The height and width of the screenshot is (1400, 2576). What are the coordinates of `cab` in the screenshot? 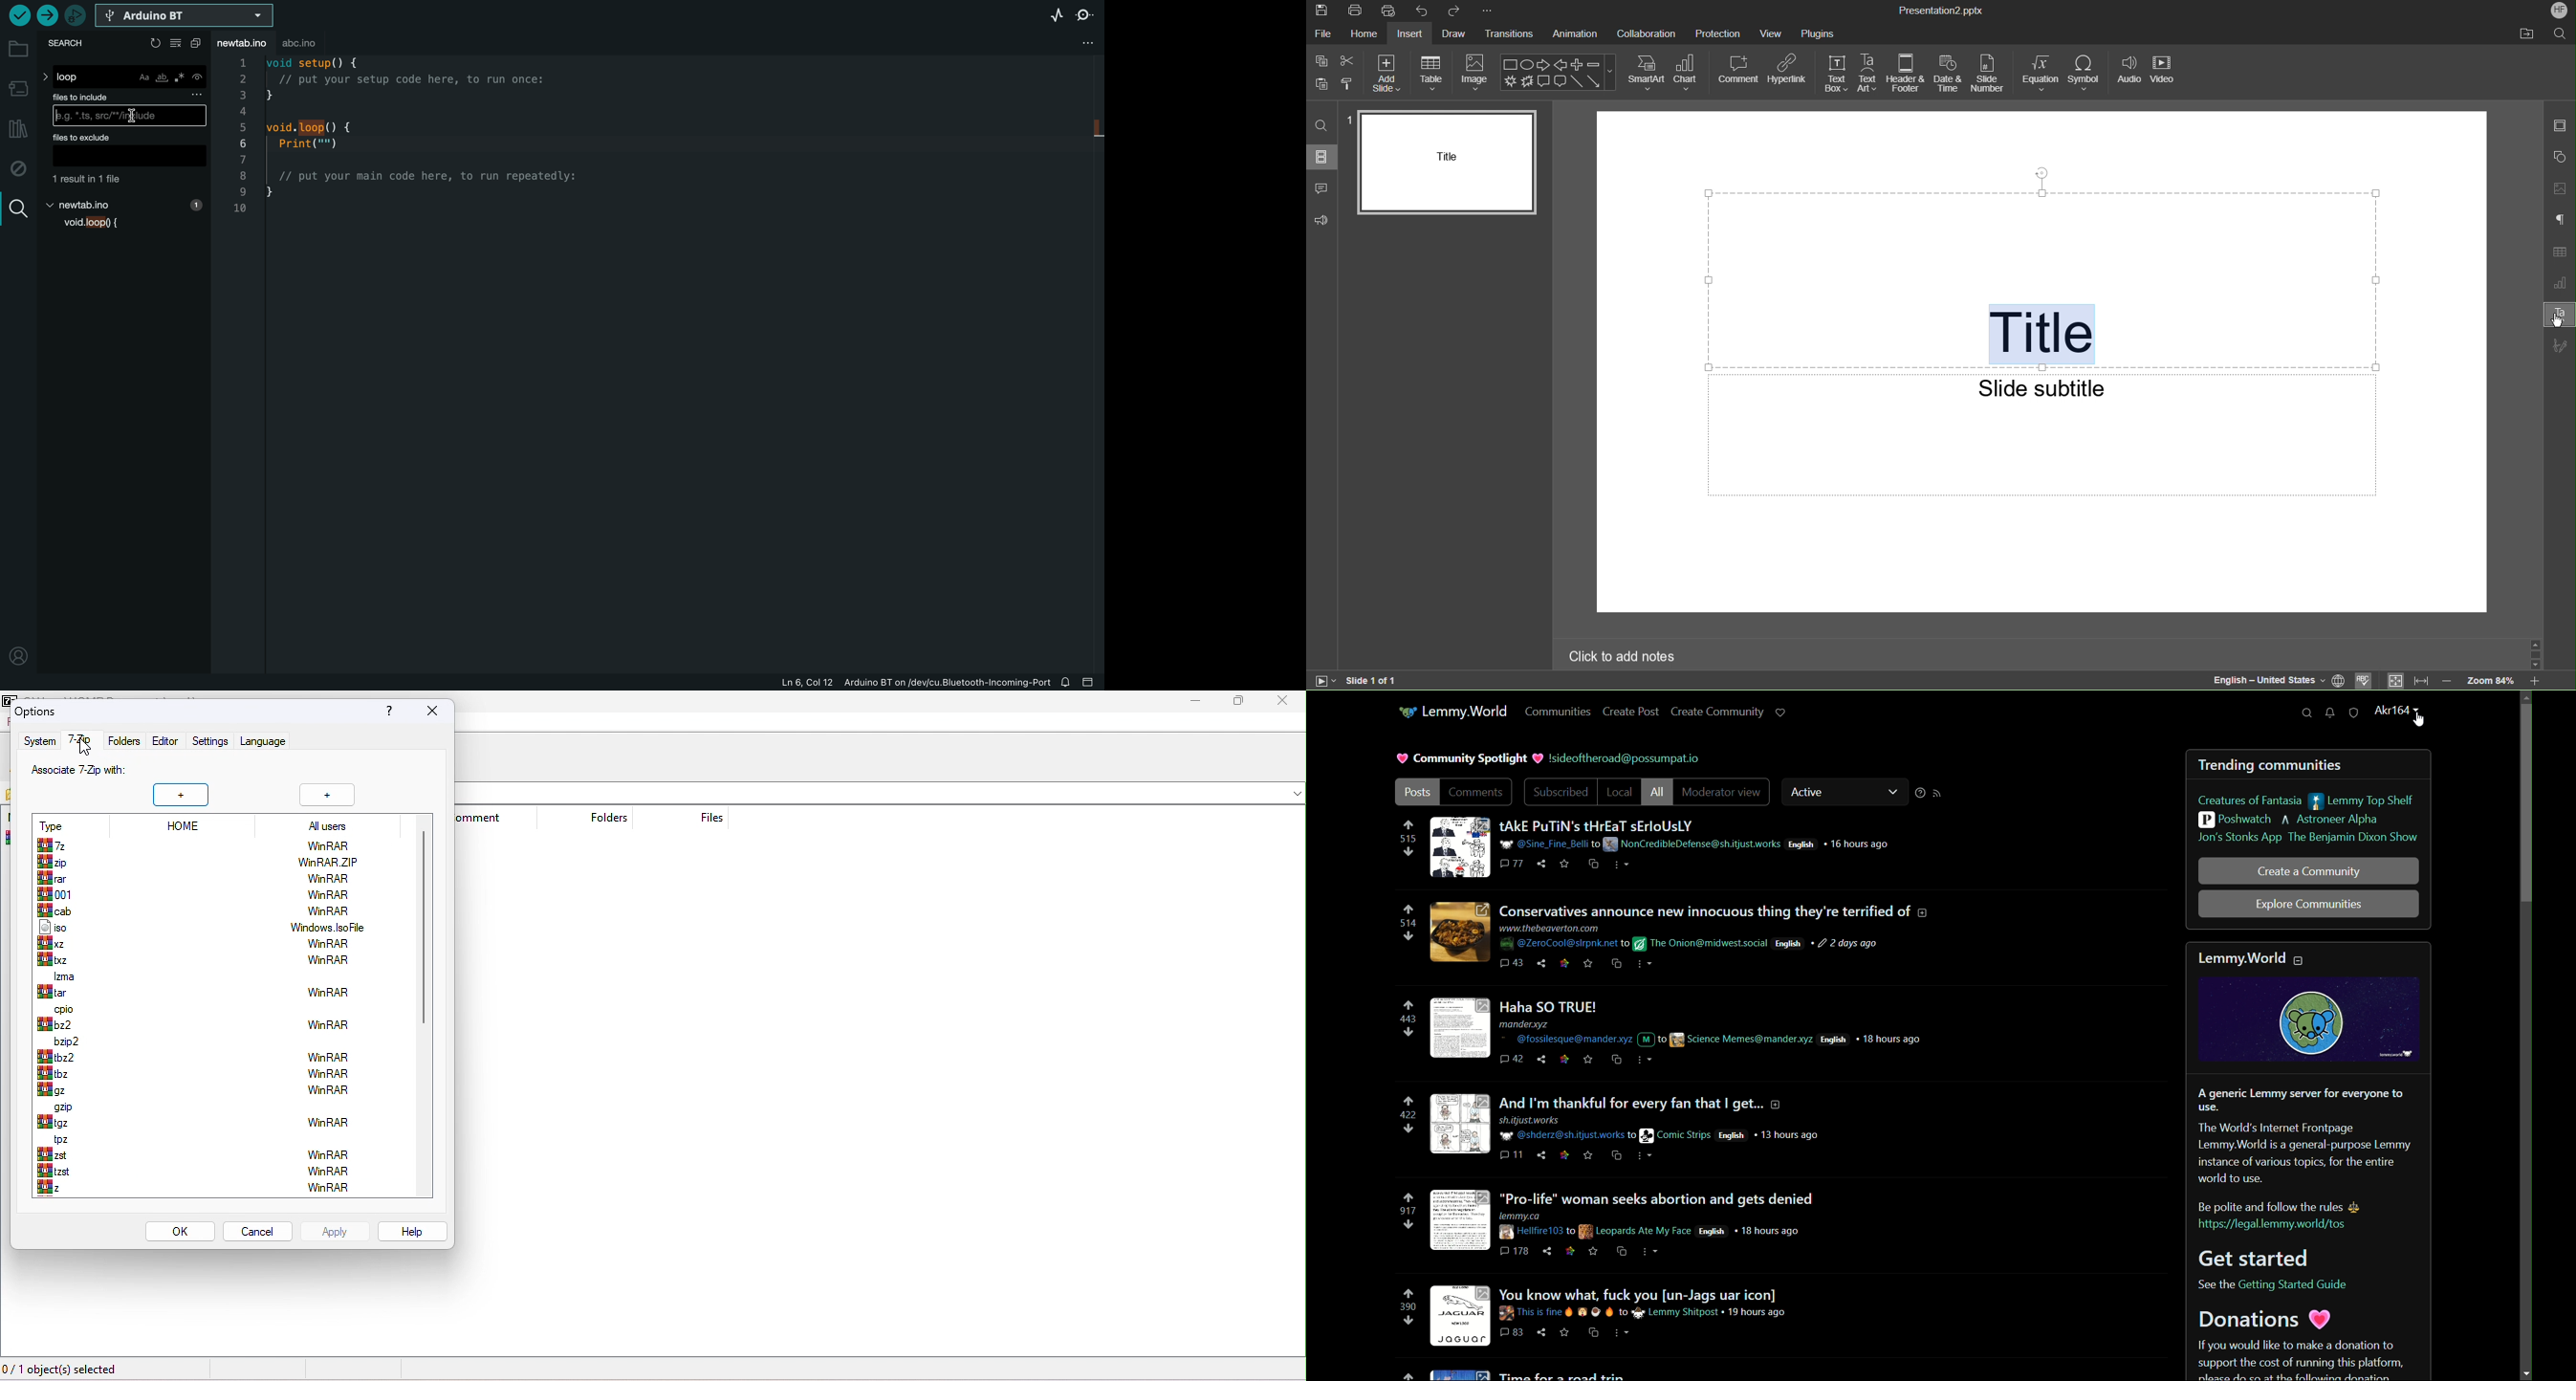 It's located at (62, 910).